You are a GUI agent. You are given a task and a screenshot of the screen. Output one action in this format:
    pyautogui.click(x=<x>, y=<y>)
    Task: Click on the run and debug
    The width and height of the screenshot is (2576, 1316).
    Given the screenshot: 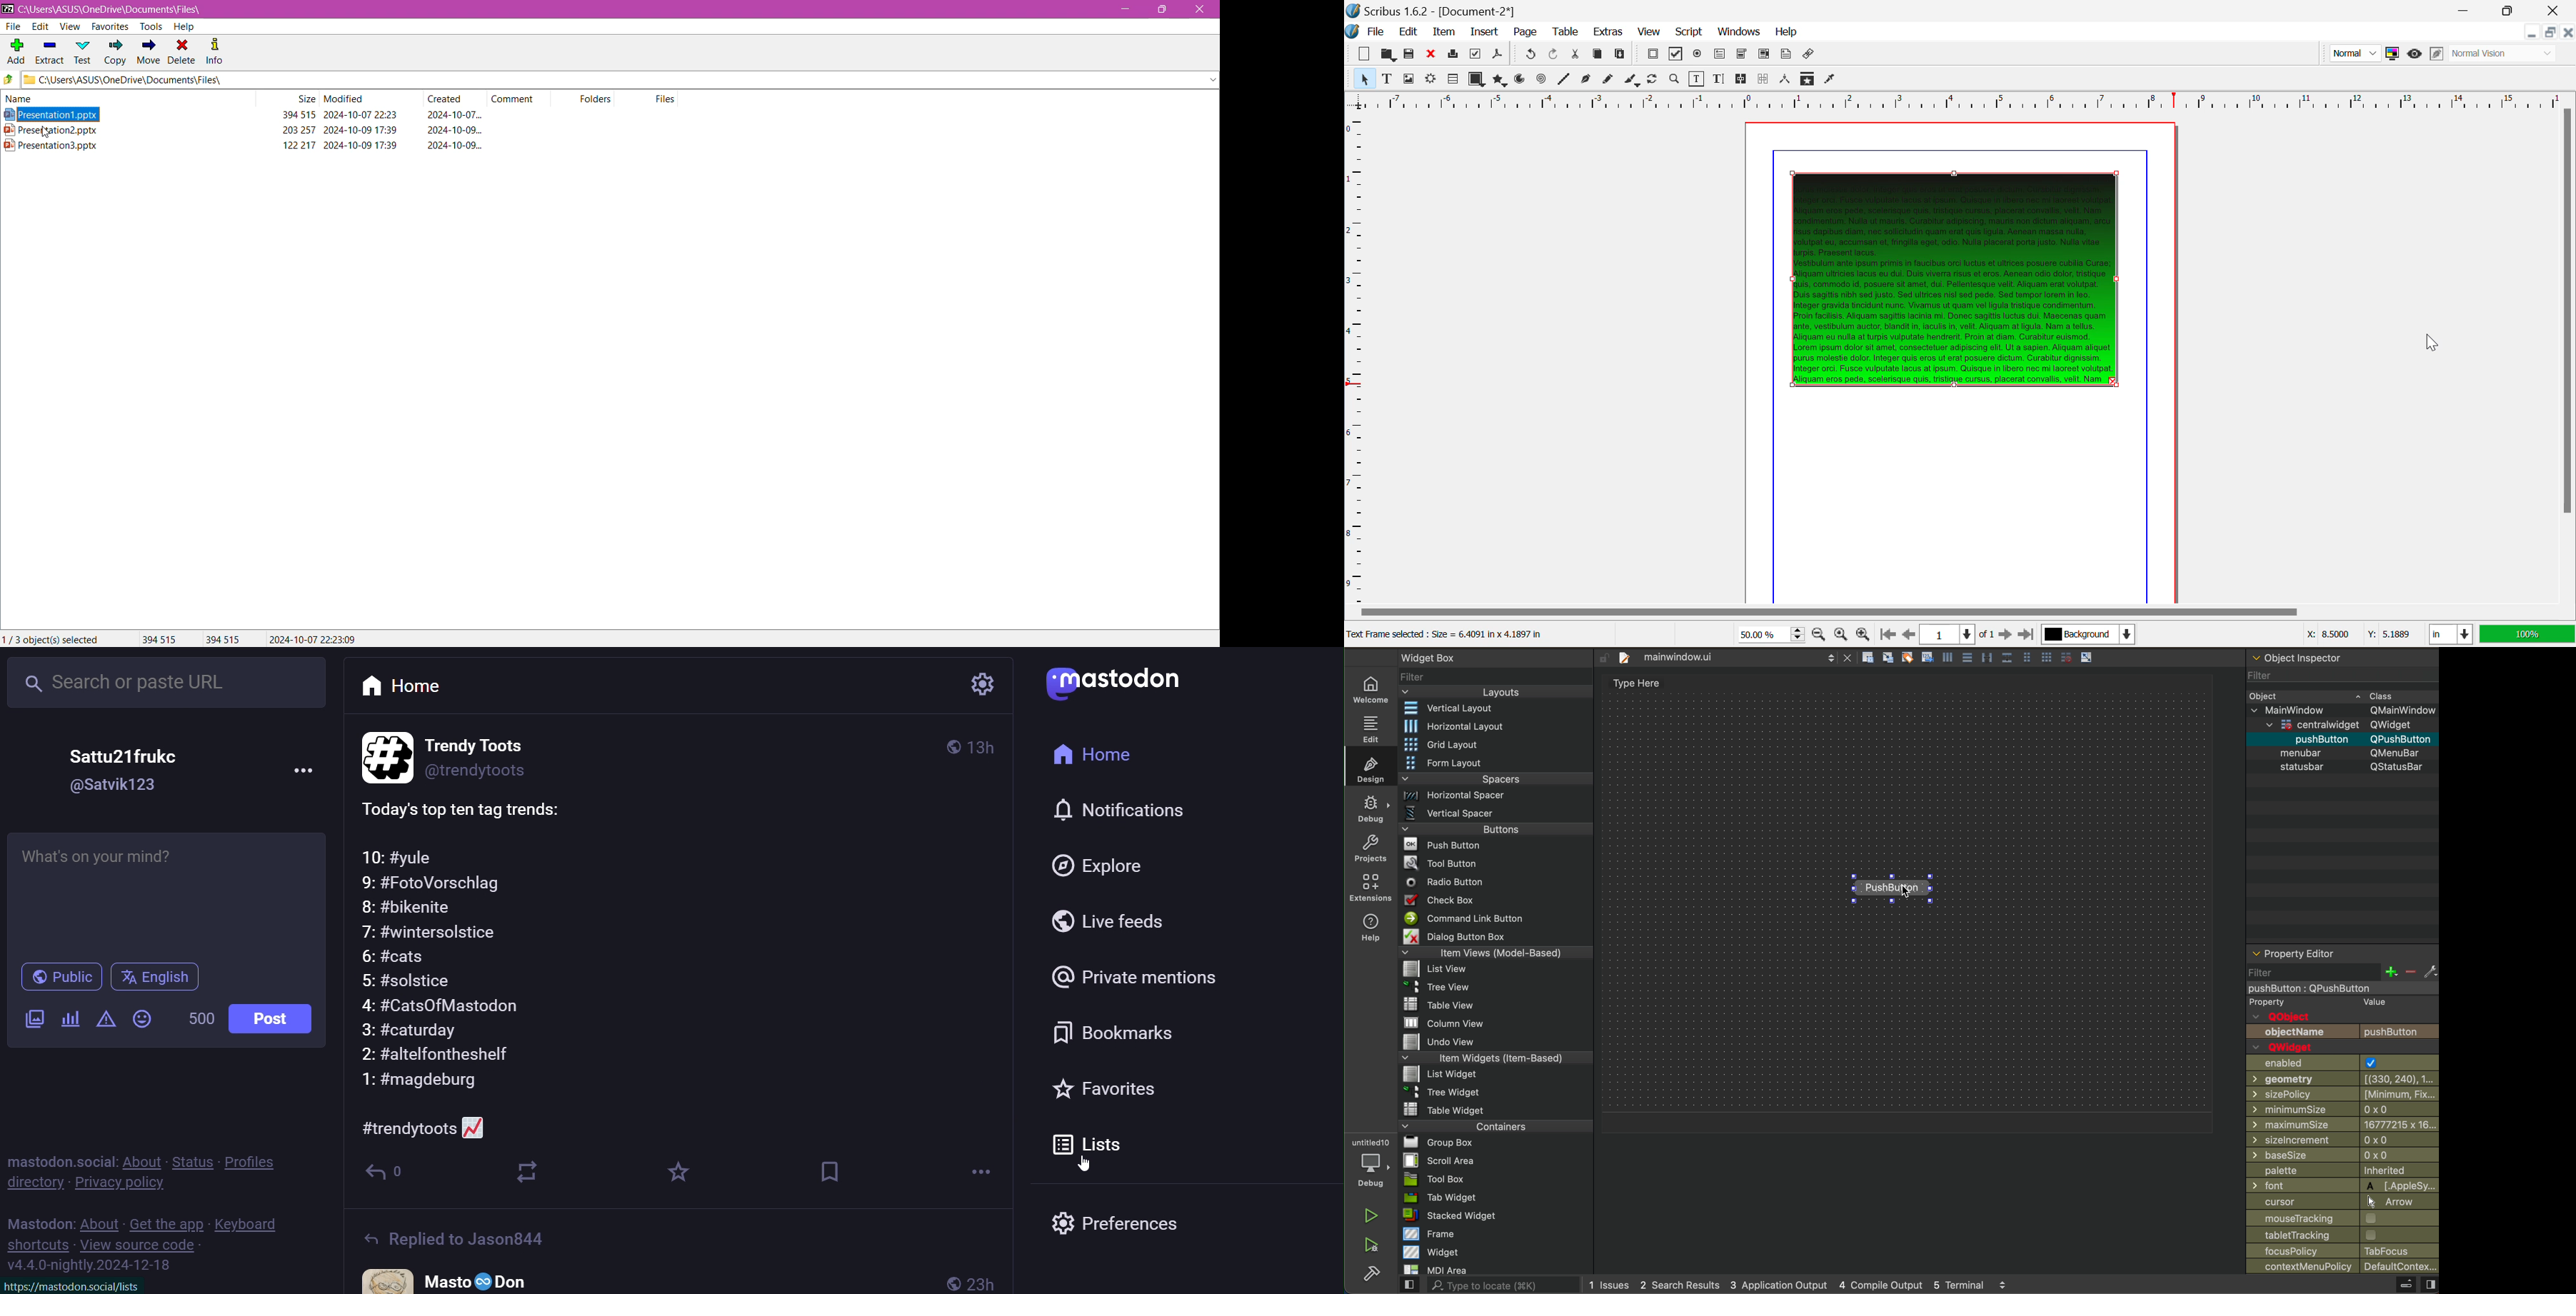 What is the action you would take?
    pyautogui.click(x=1370, y=1249)
    